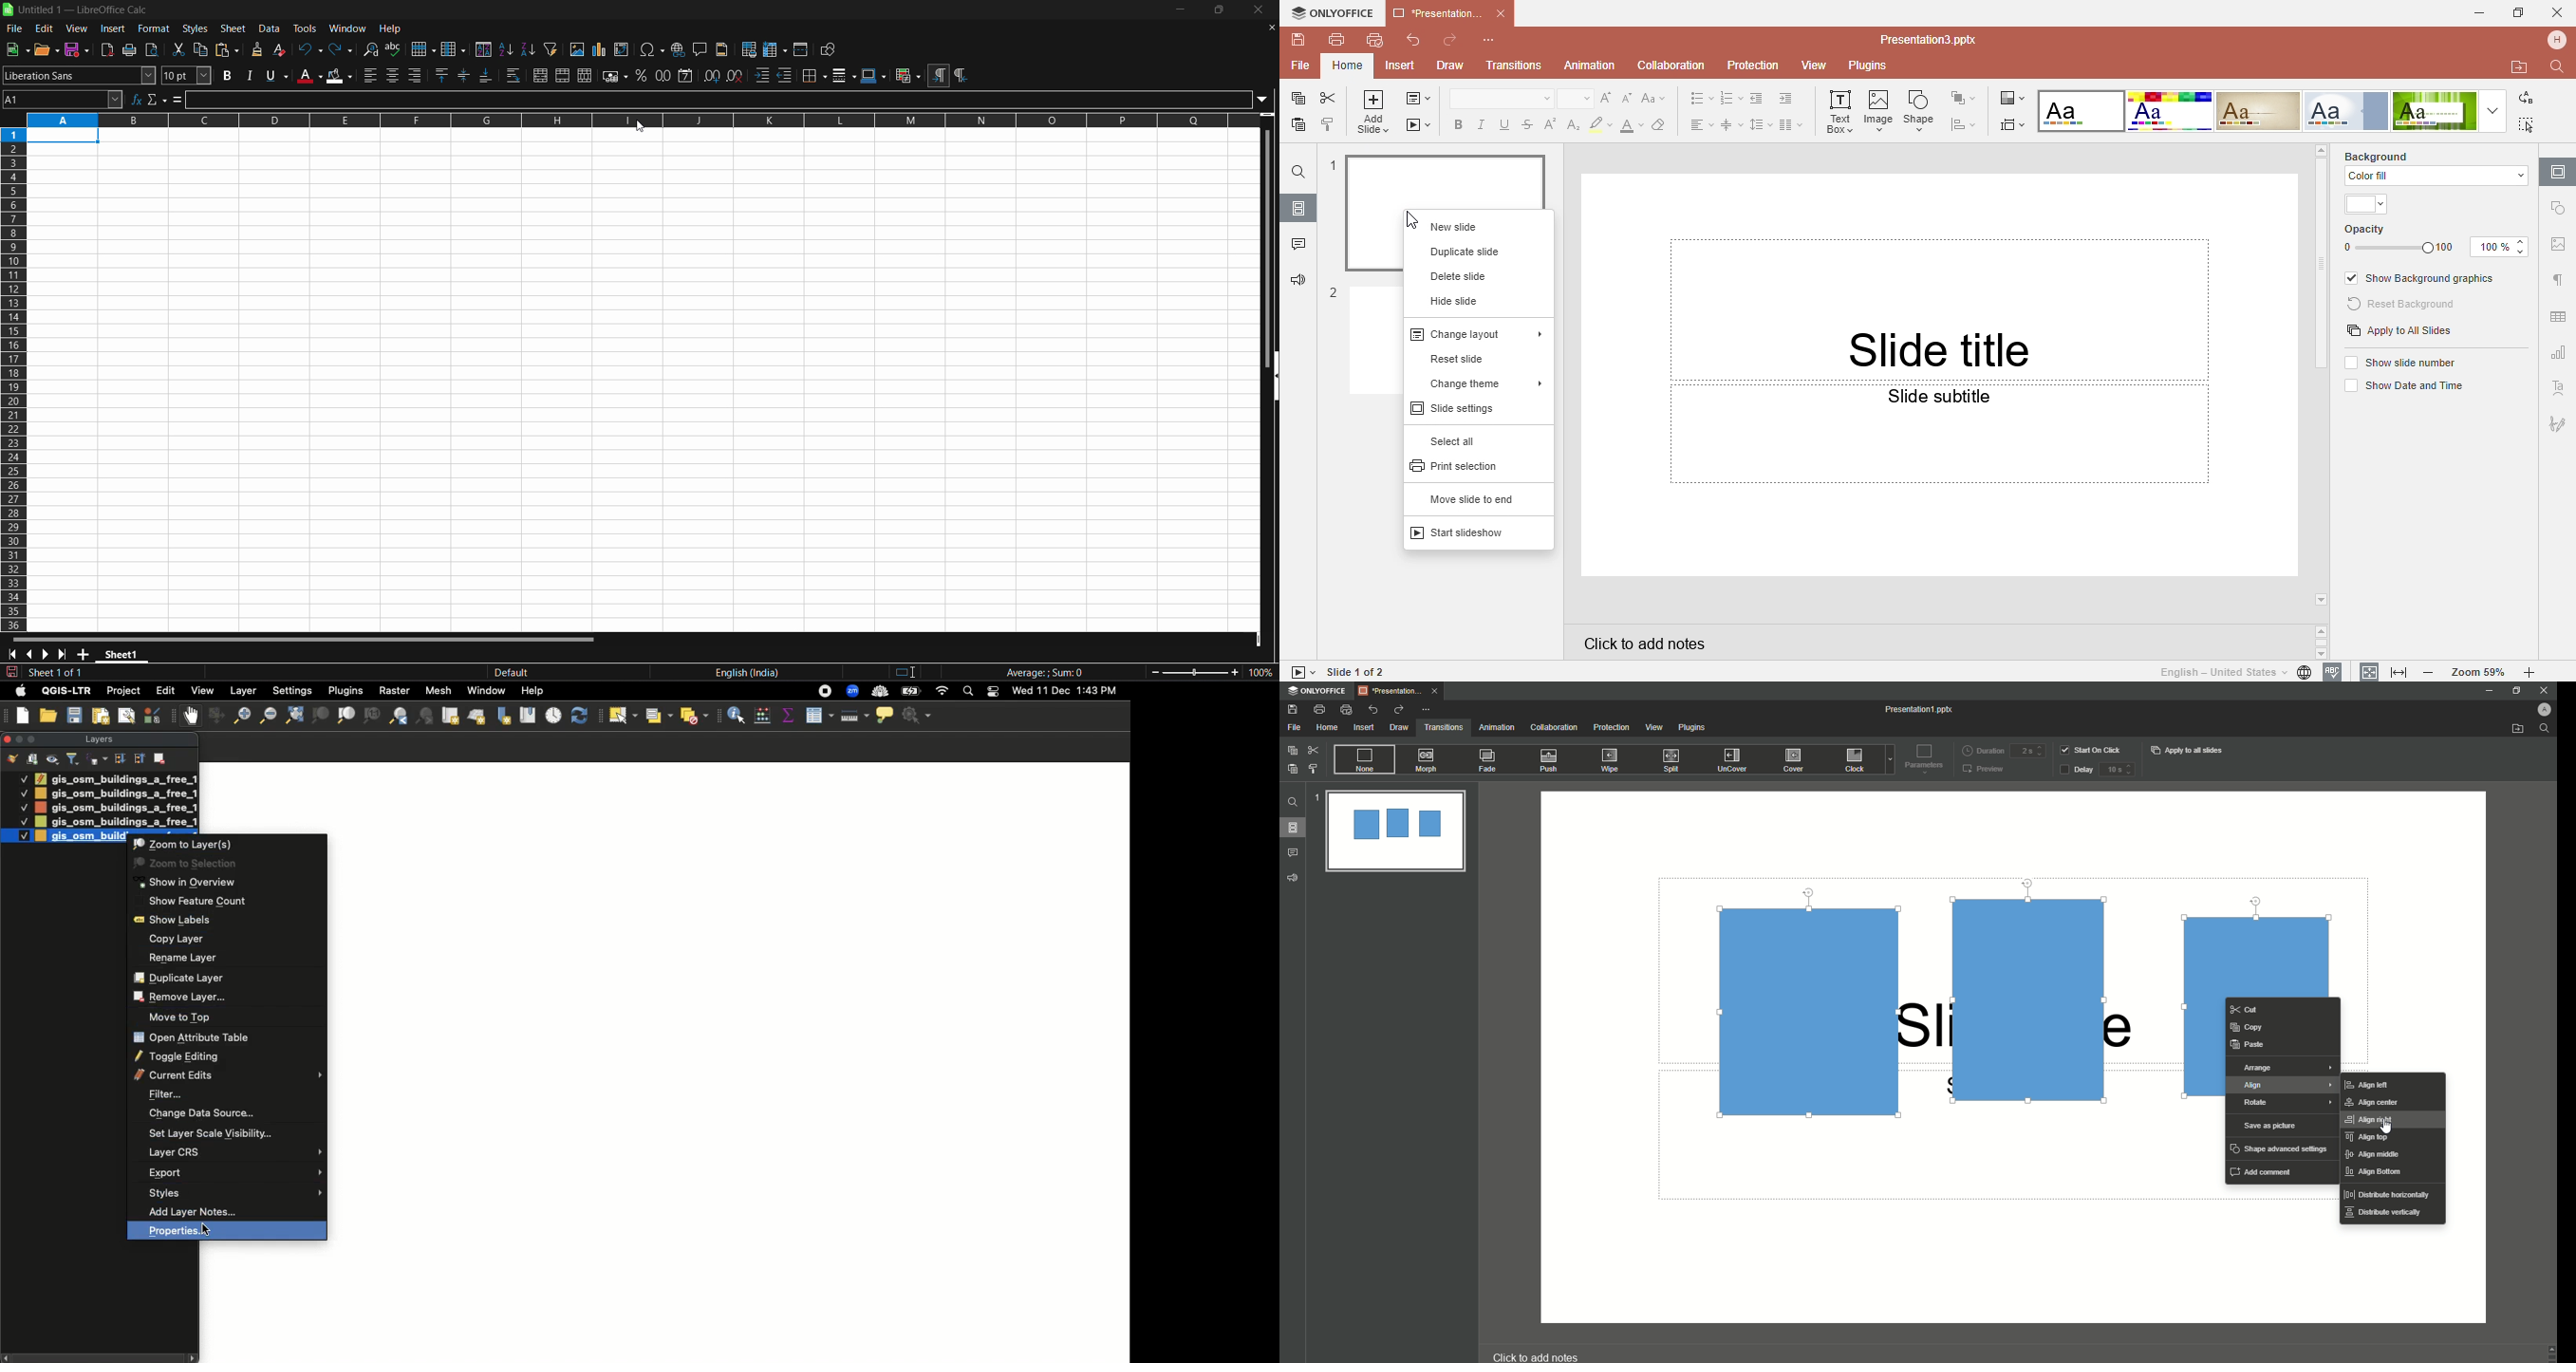 The height and width of the screenshot is (1372, 2576). What do you see at coordinates (2525, 99) in the screenshot?
I see `Replace` at bounding box center [2525, 99].